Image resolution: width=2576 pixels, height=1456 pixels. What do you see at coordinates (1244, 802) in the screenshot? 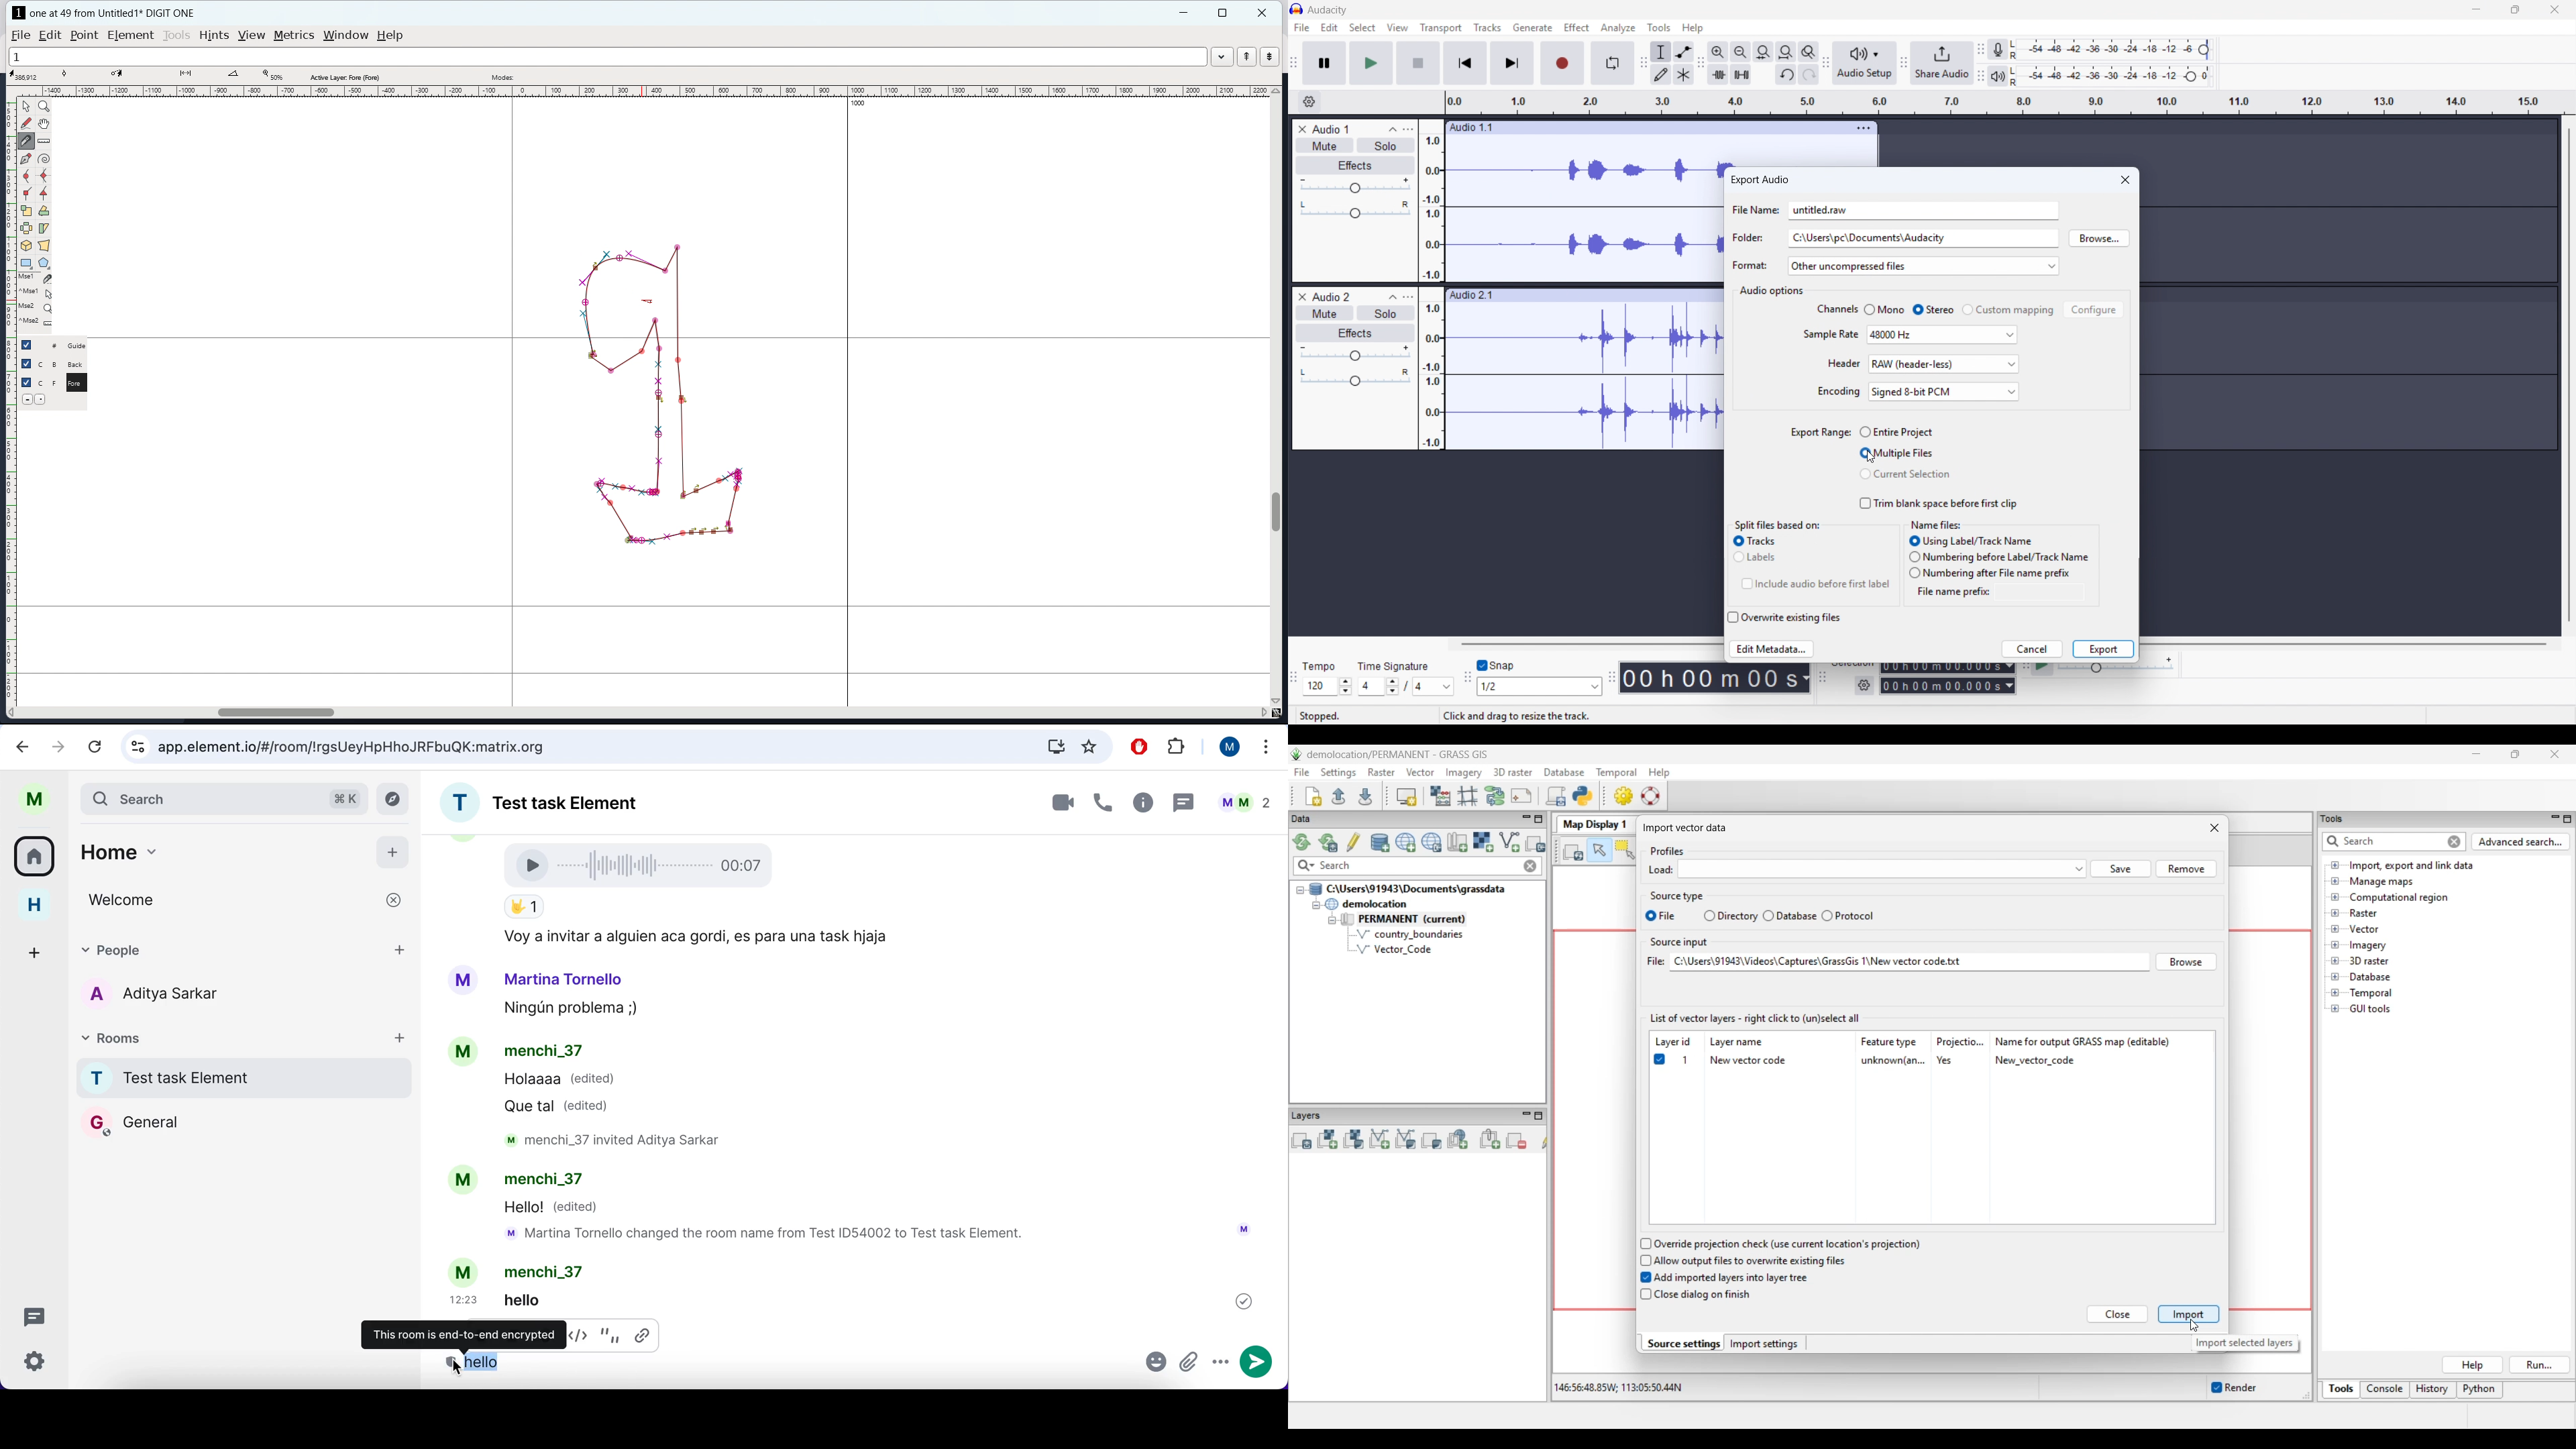
I see `people` at bounding box center [1244, 802].